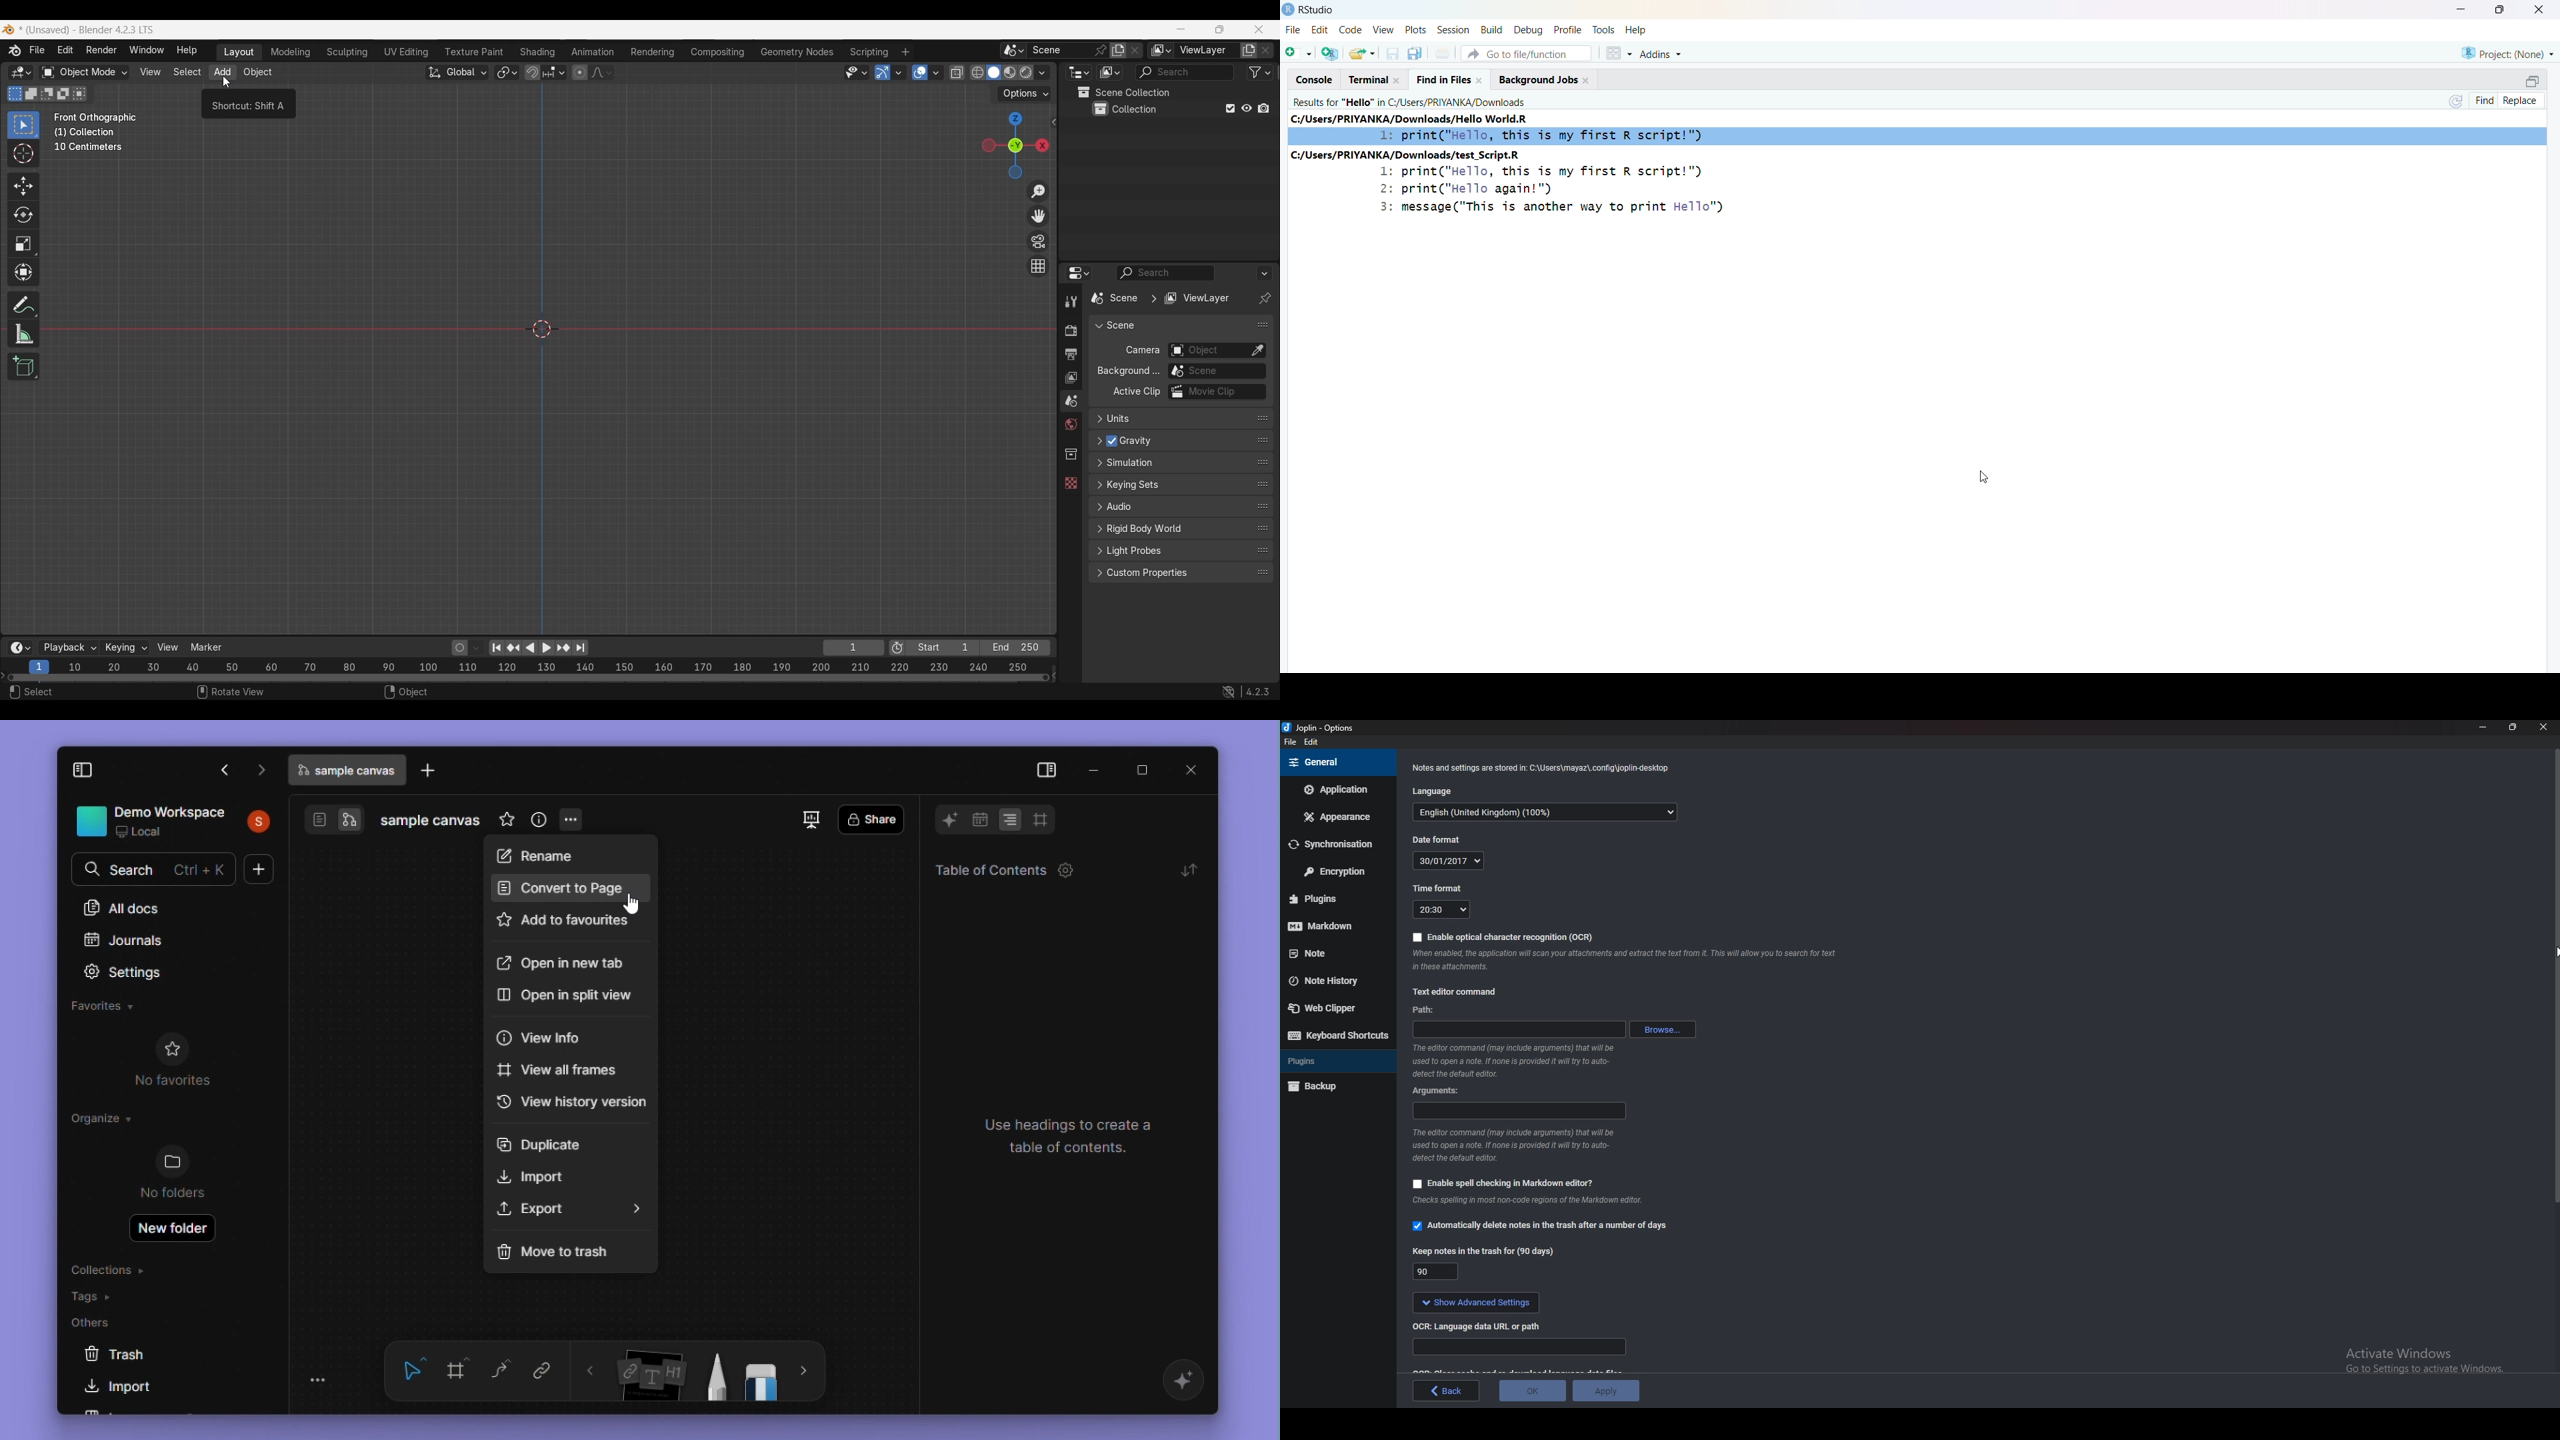  What do you see at coordinates (2554, 979) in the screenshot?
I see `Scroll bar` at bounding box center [2554, 979].